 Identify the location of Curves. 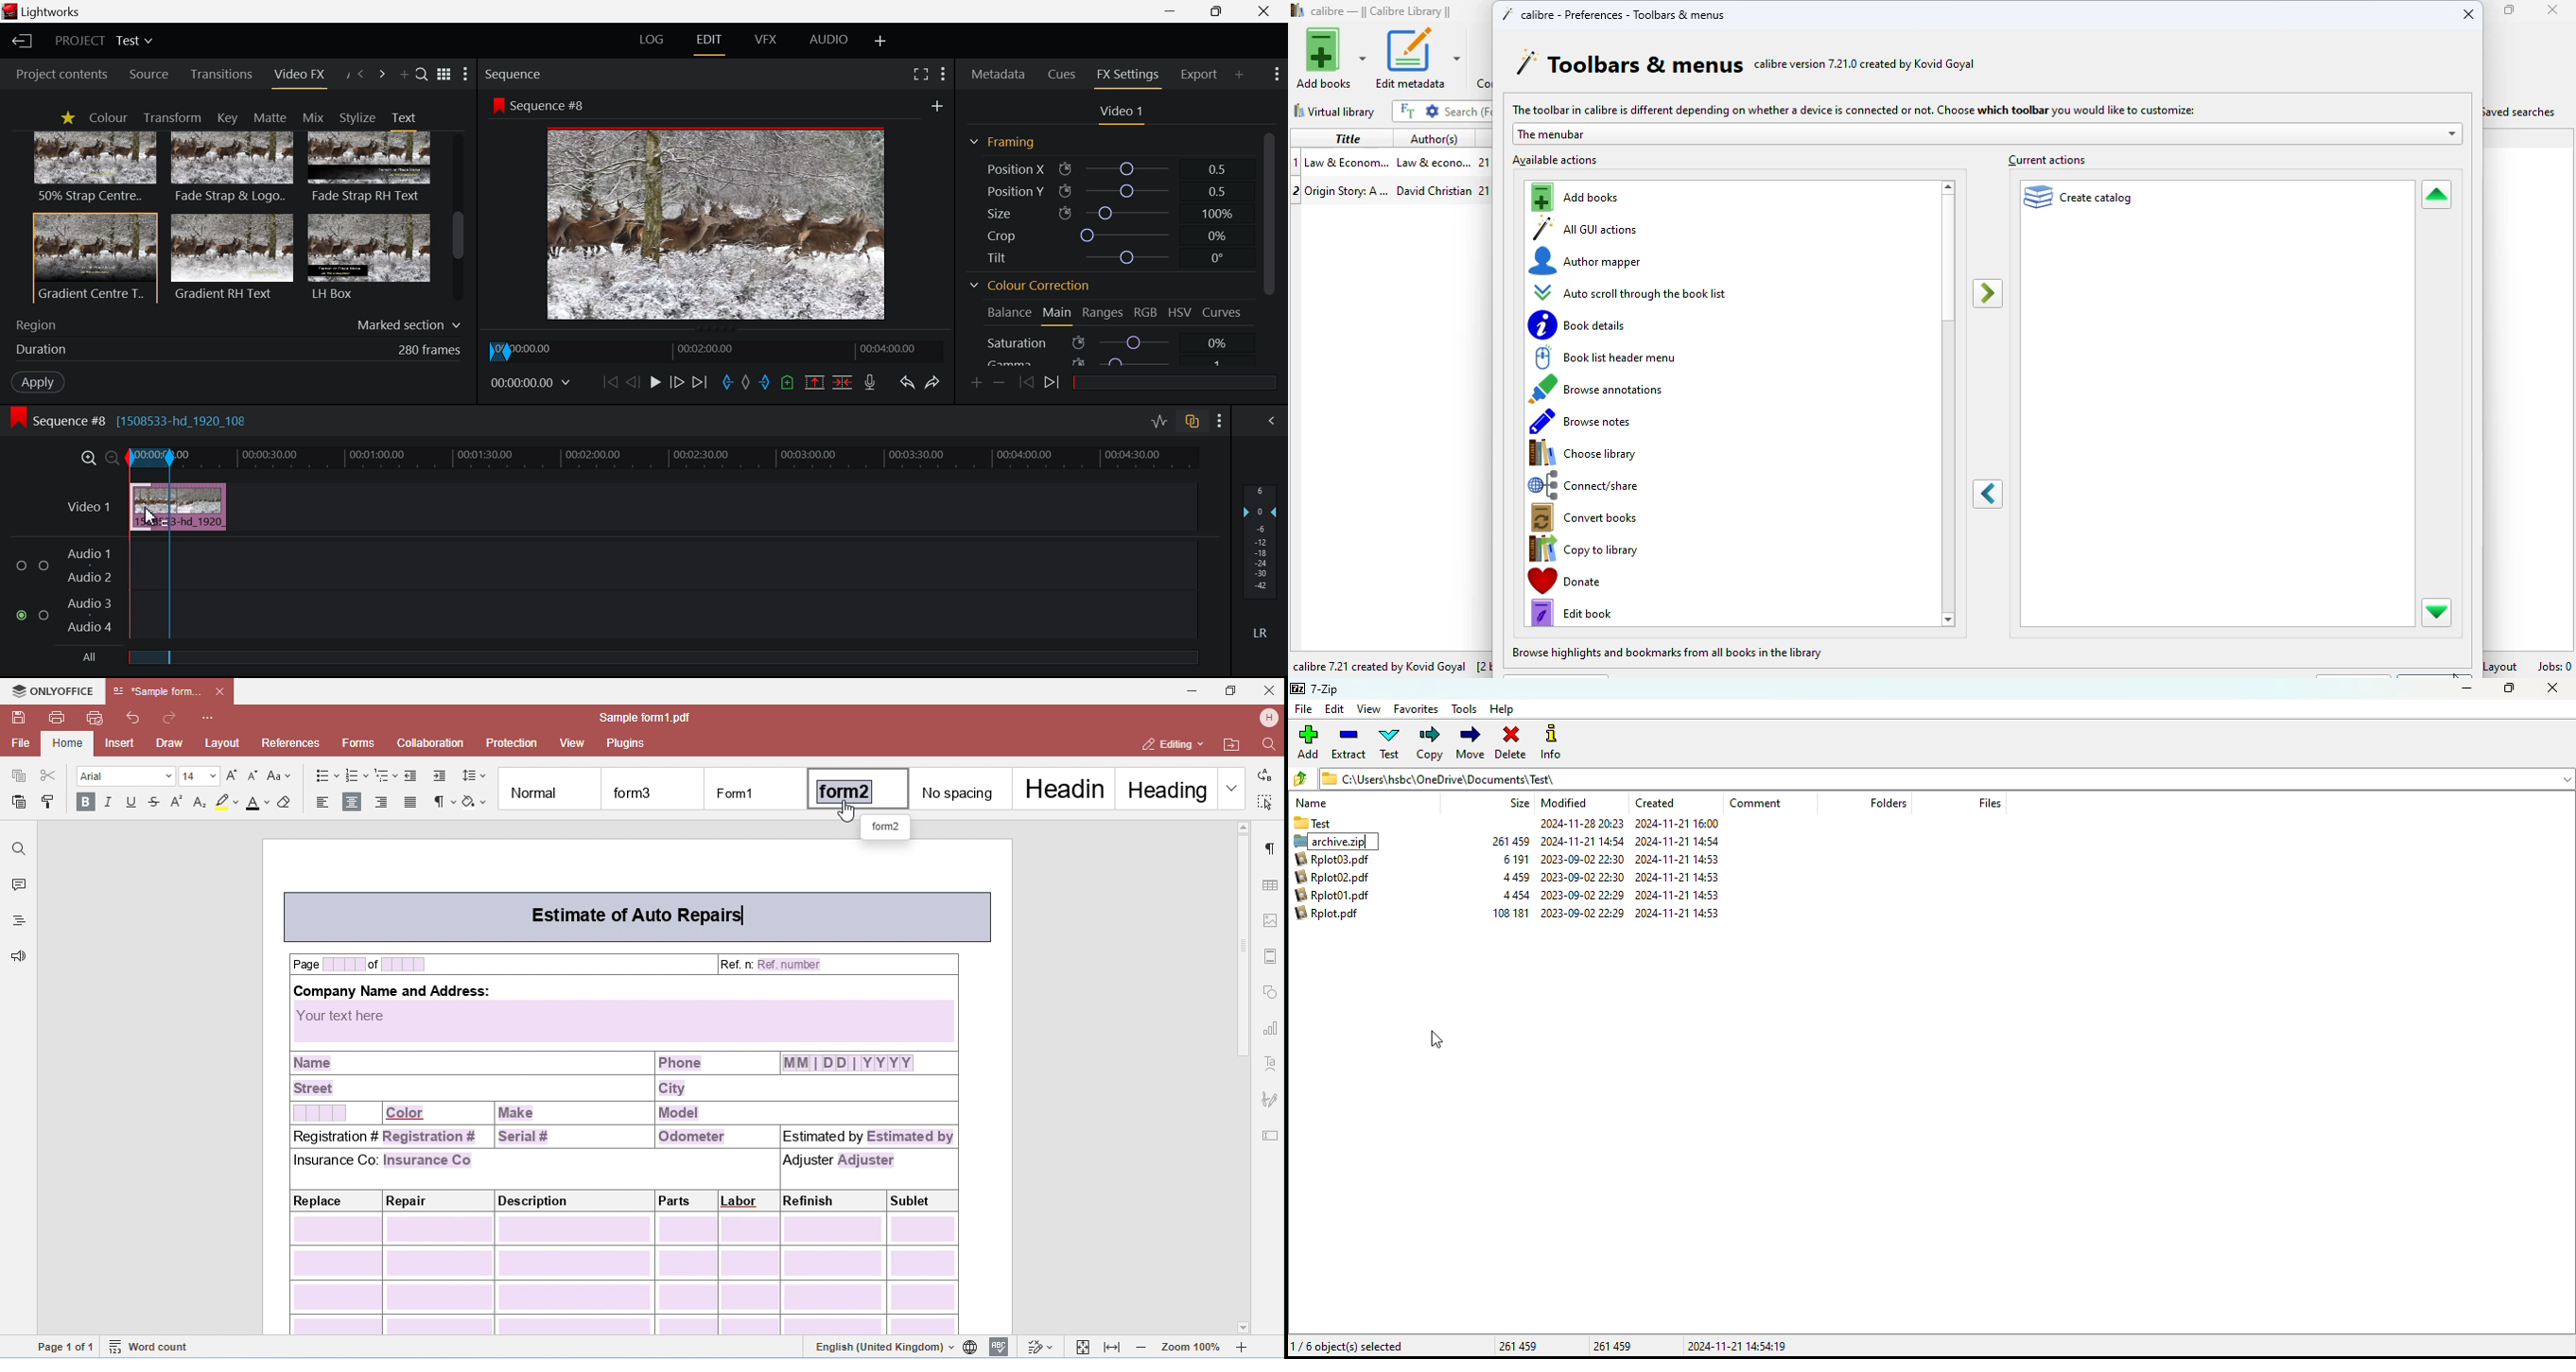
(1224, 311).